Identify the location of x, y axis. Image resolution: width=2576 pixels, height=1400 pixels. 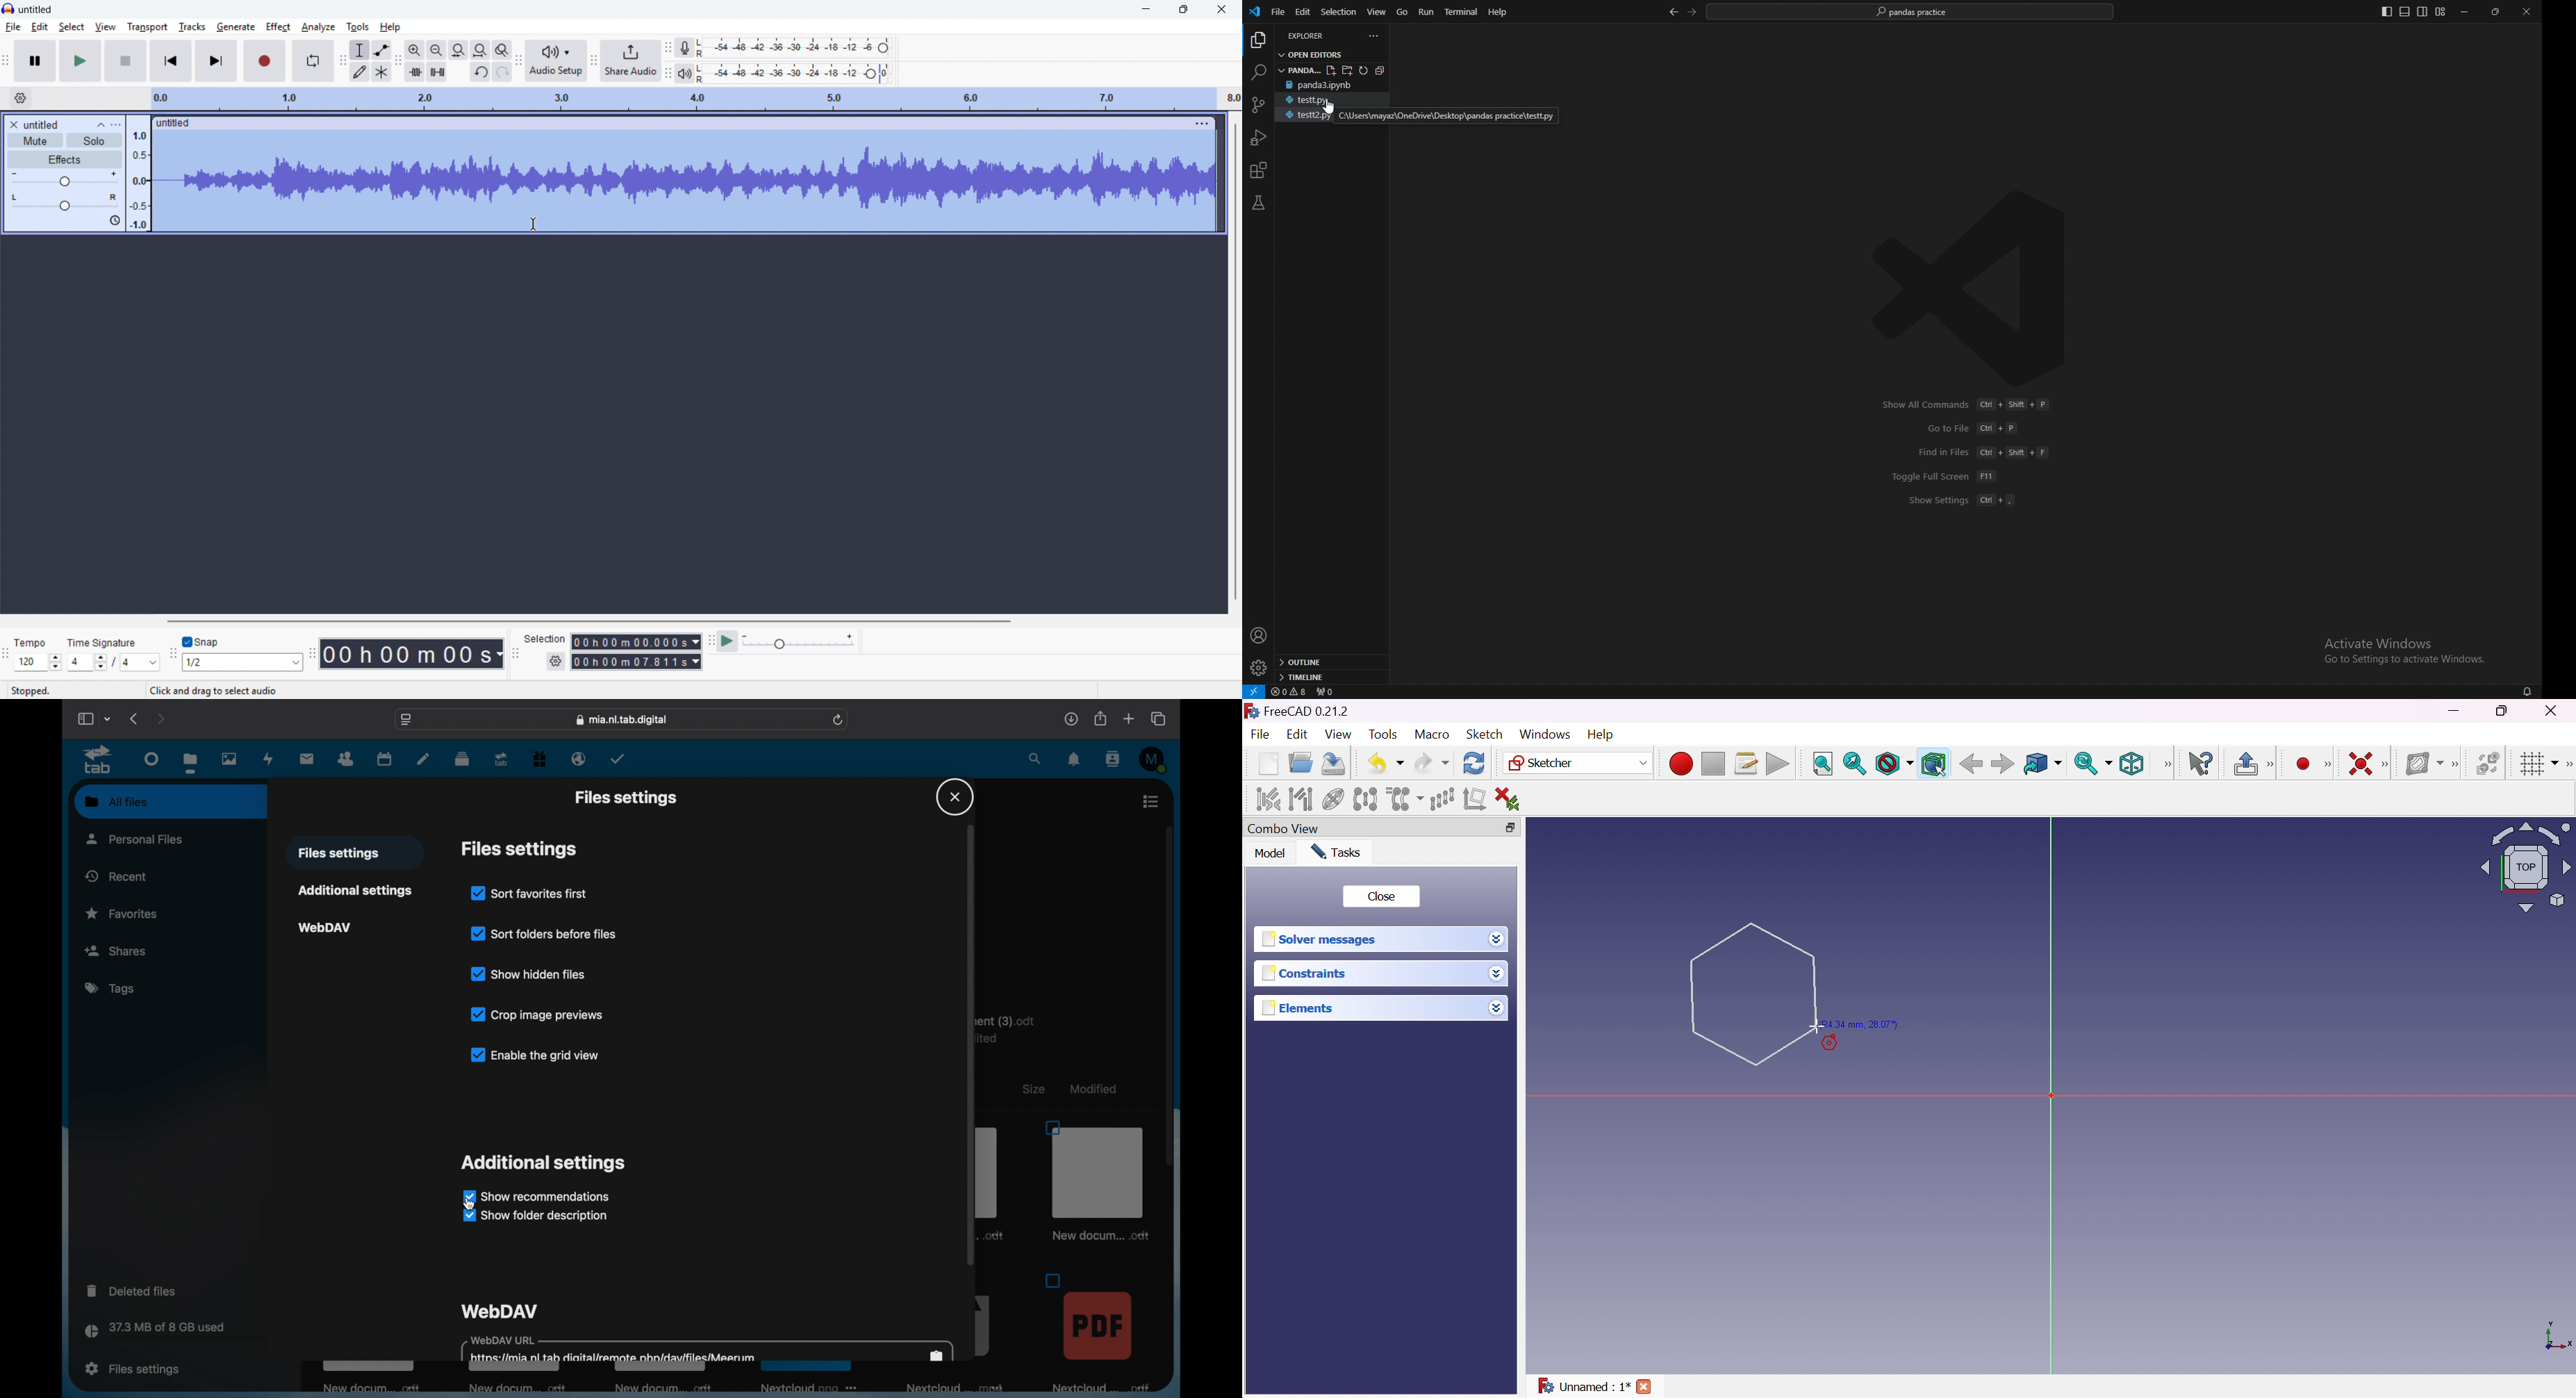
(2556, 1338).